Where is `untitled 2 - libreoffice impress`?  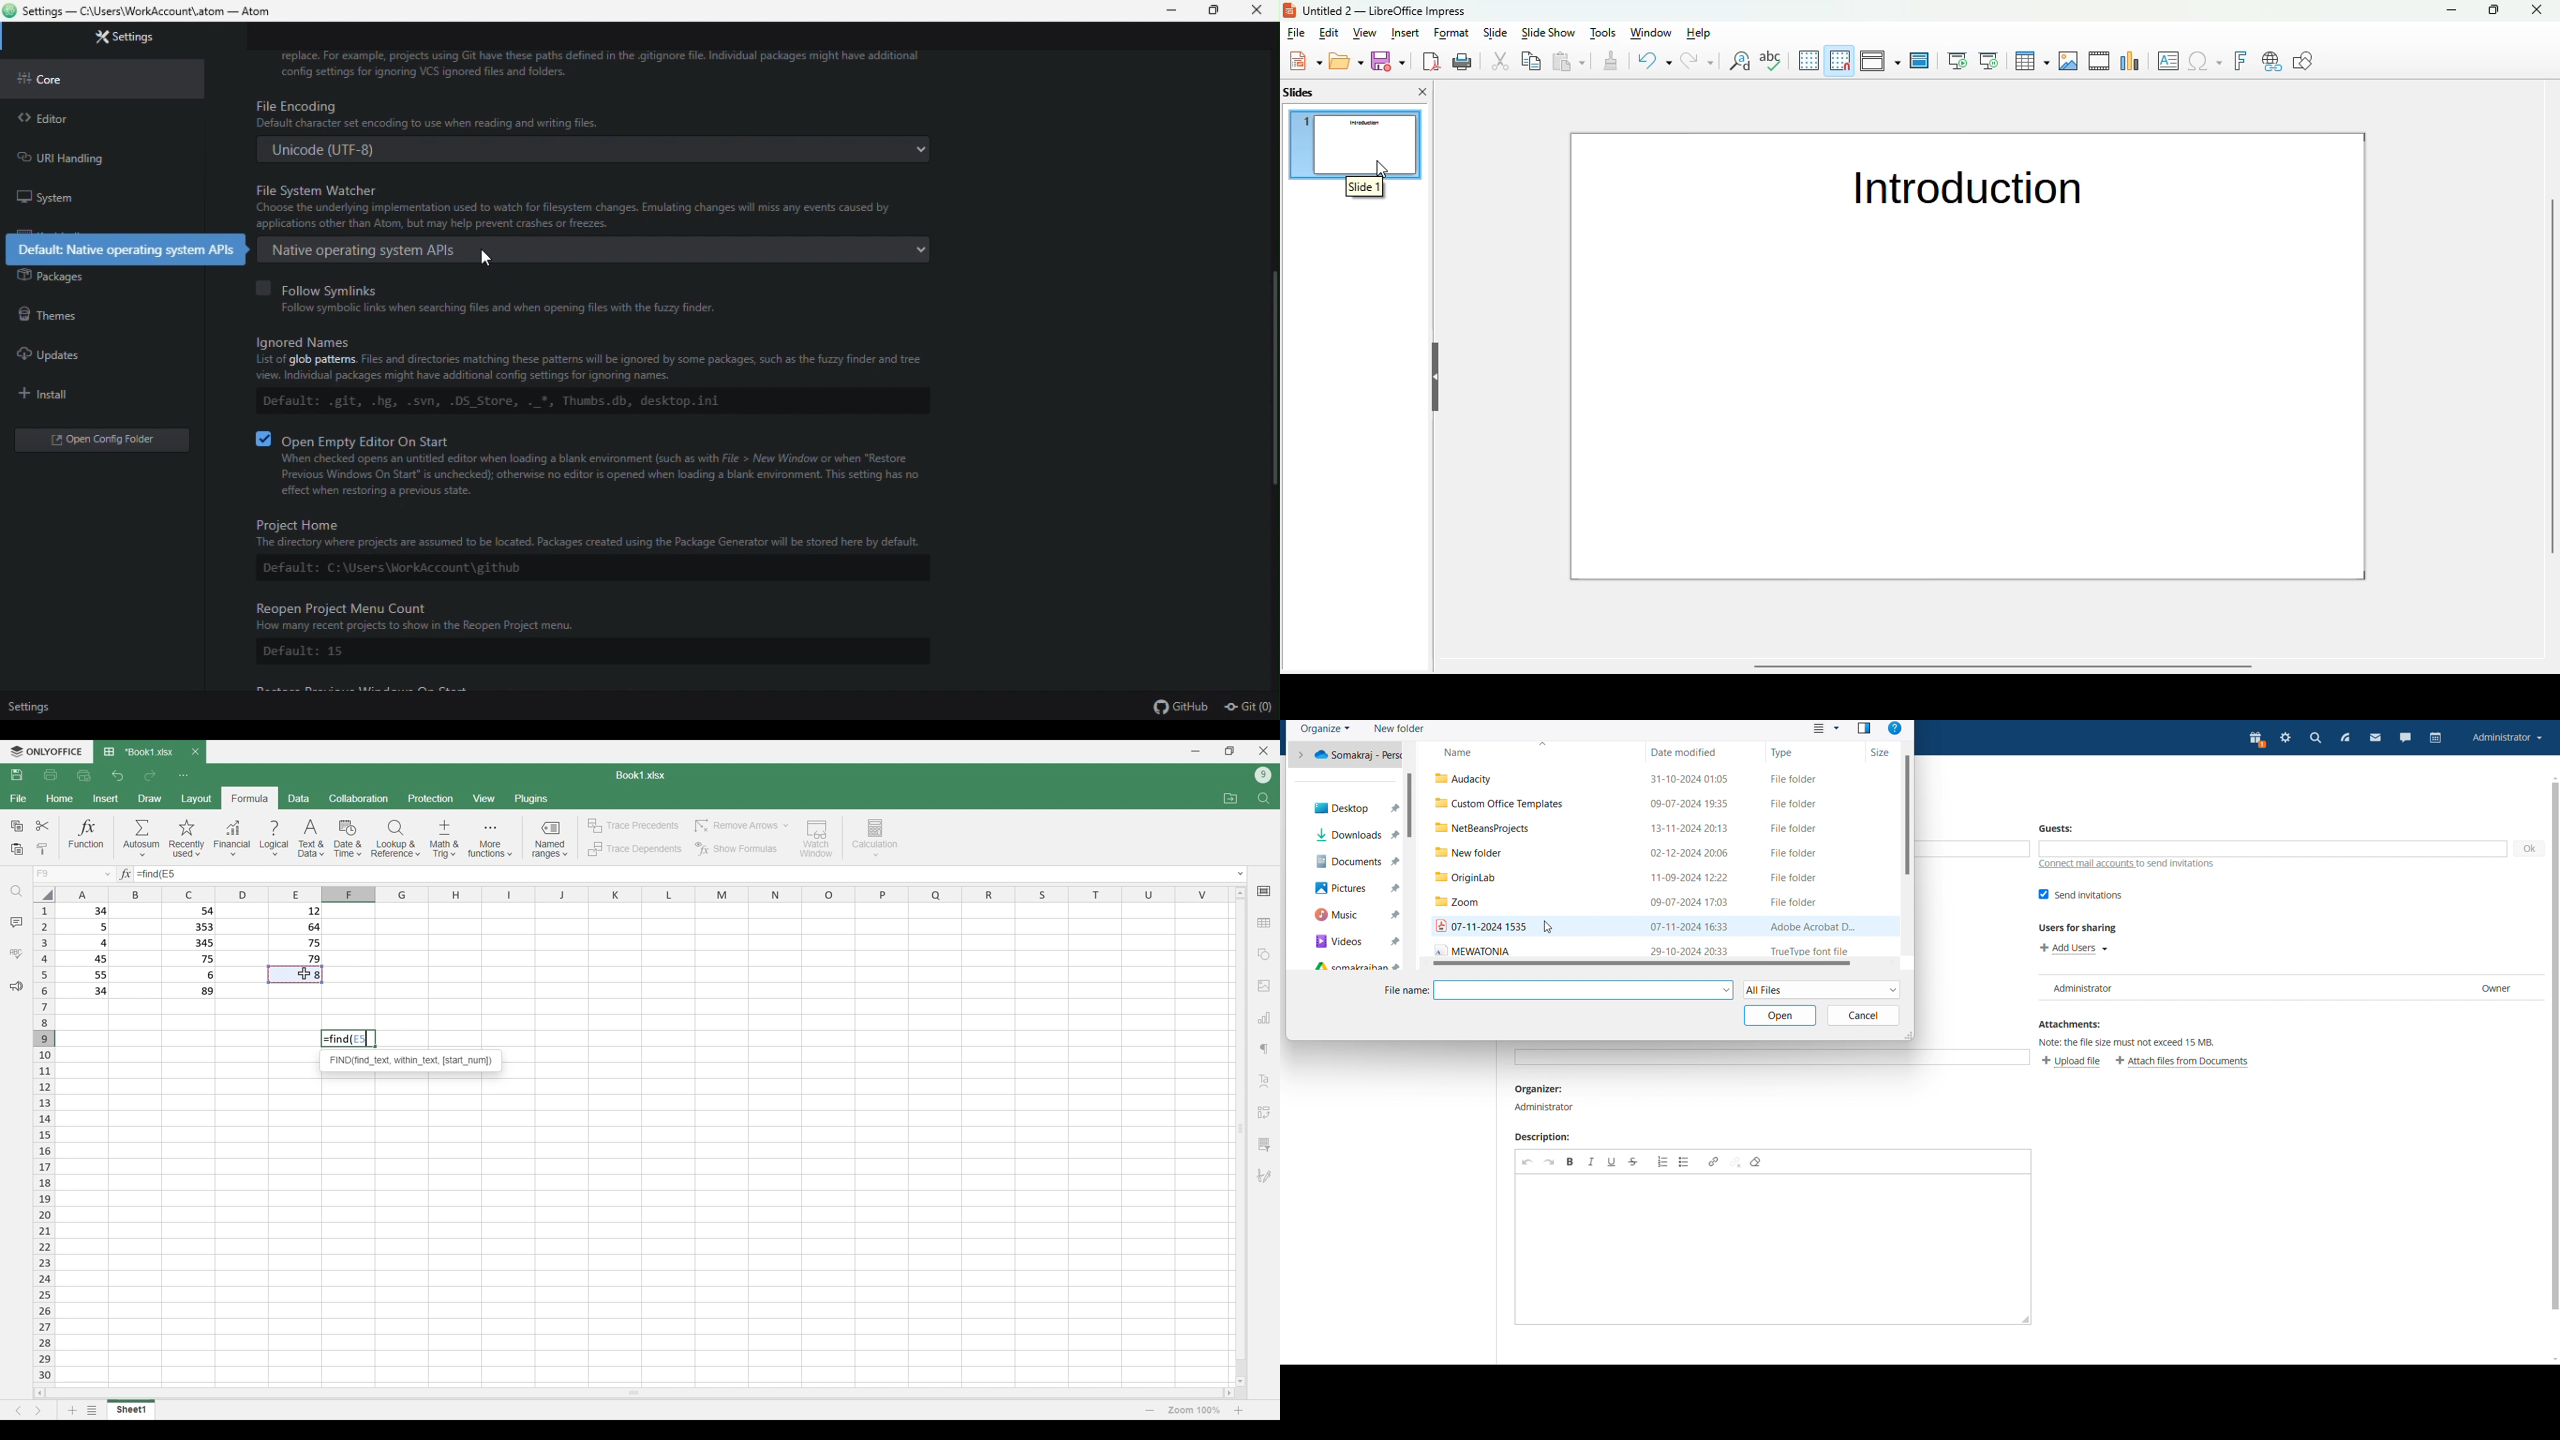 untitled 2 - libreoffice impress is located at coordinates (1384, 10).